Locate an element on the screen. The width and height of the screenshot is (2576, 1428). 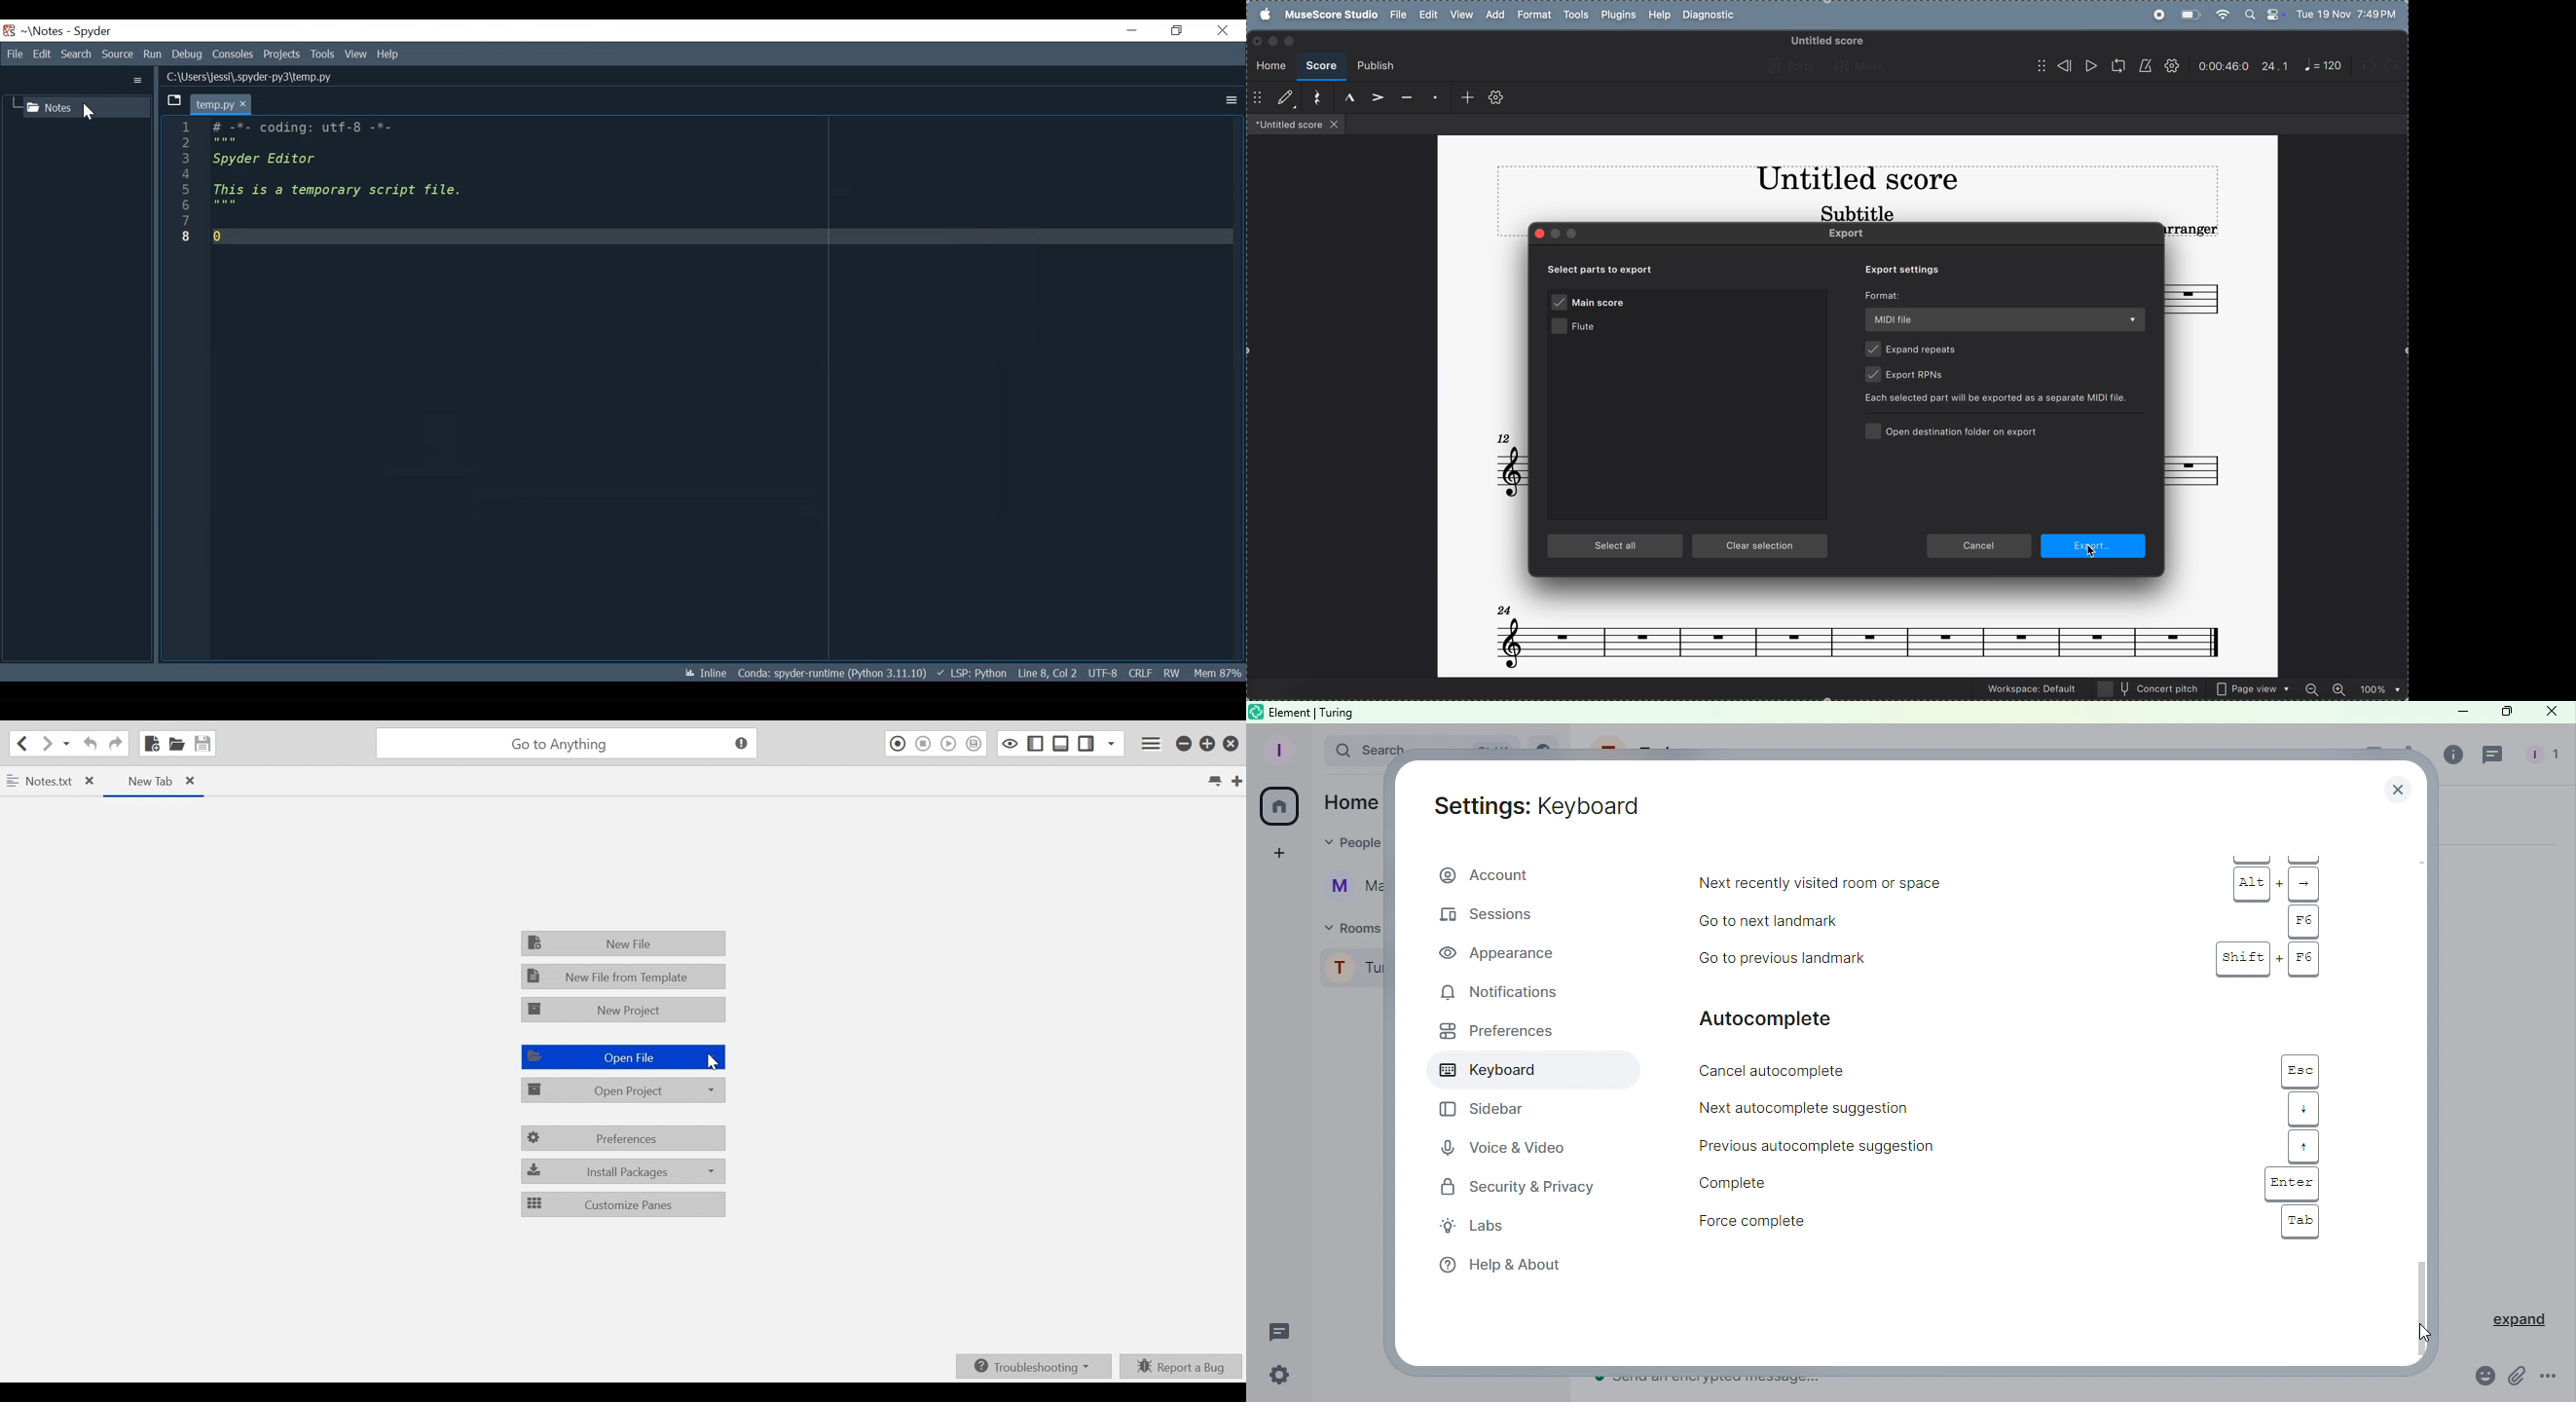
Profile is located at coordinates (1349, 970).